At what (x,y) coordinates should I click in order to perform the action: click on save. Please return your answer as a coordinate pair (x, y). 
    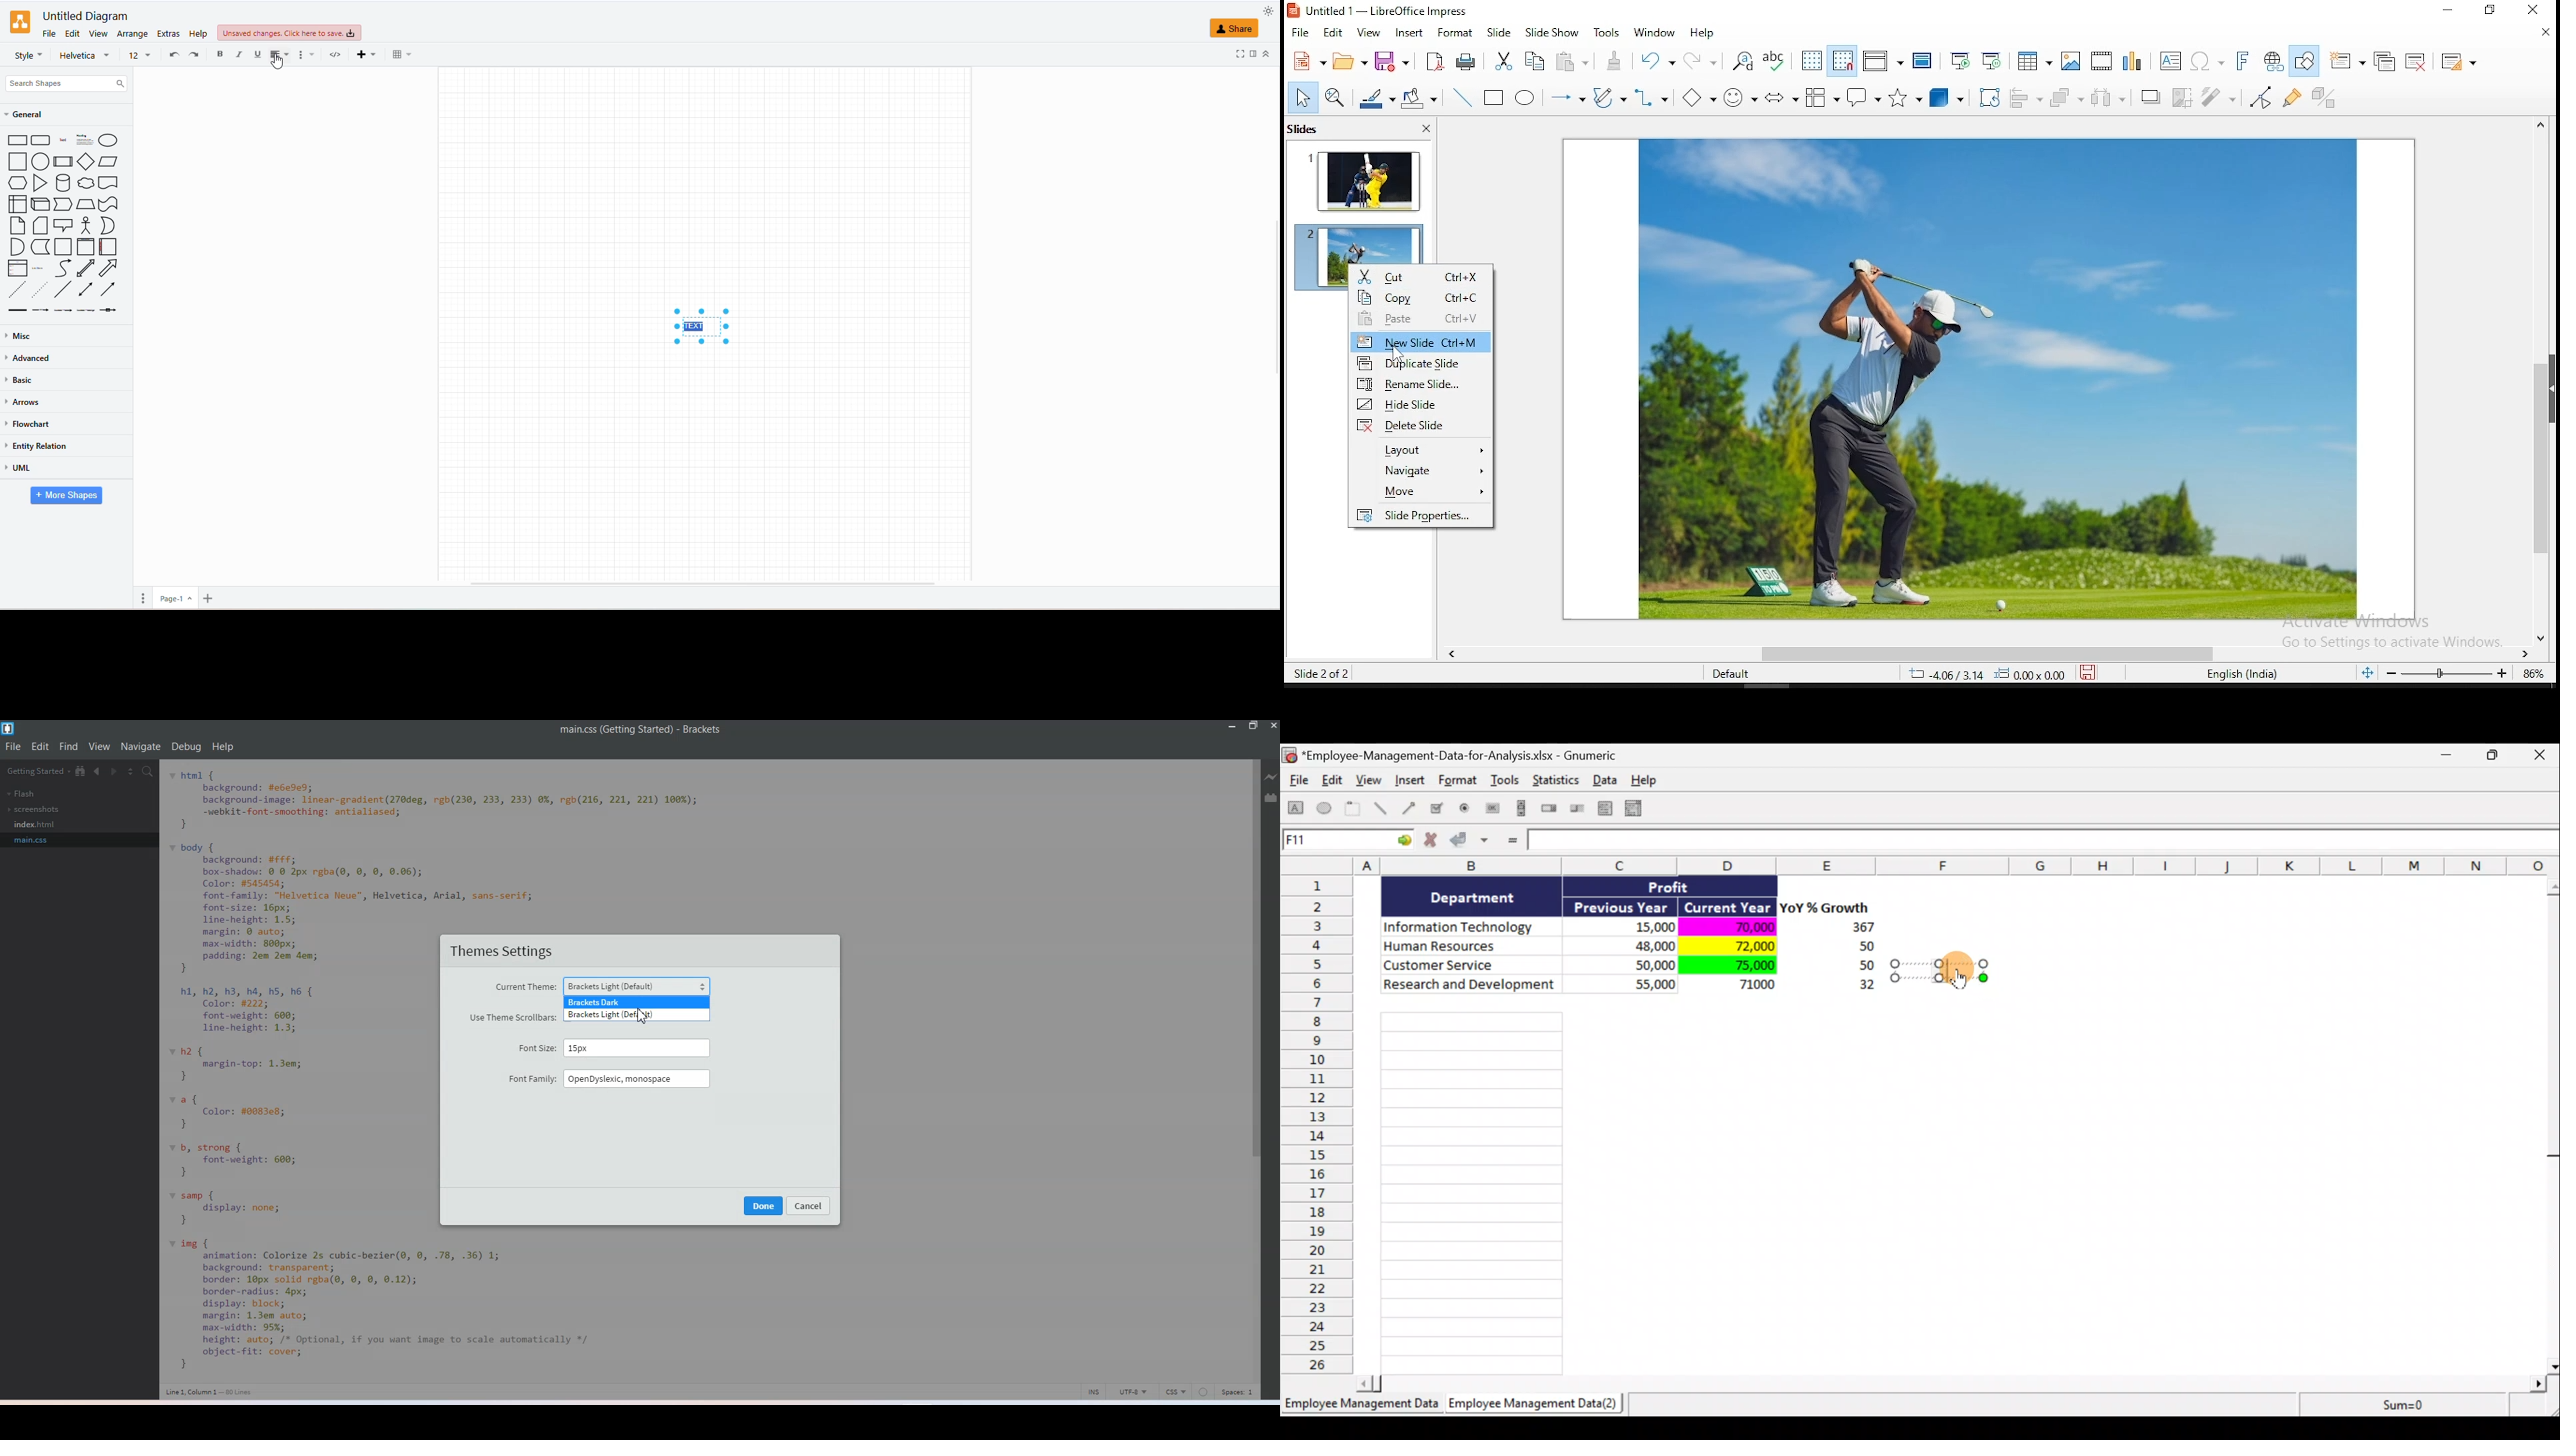
    Looking at the image, I should click on (2091, 671).